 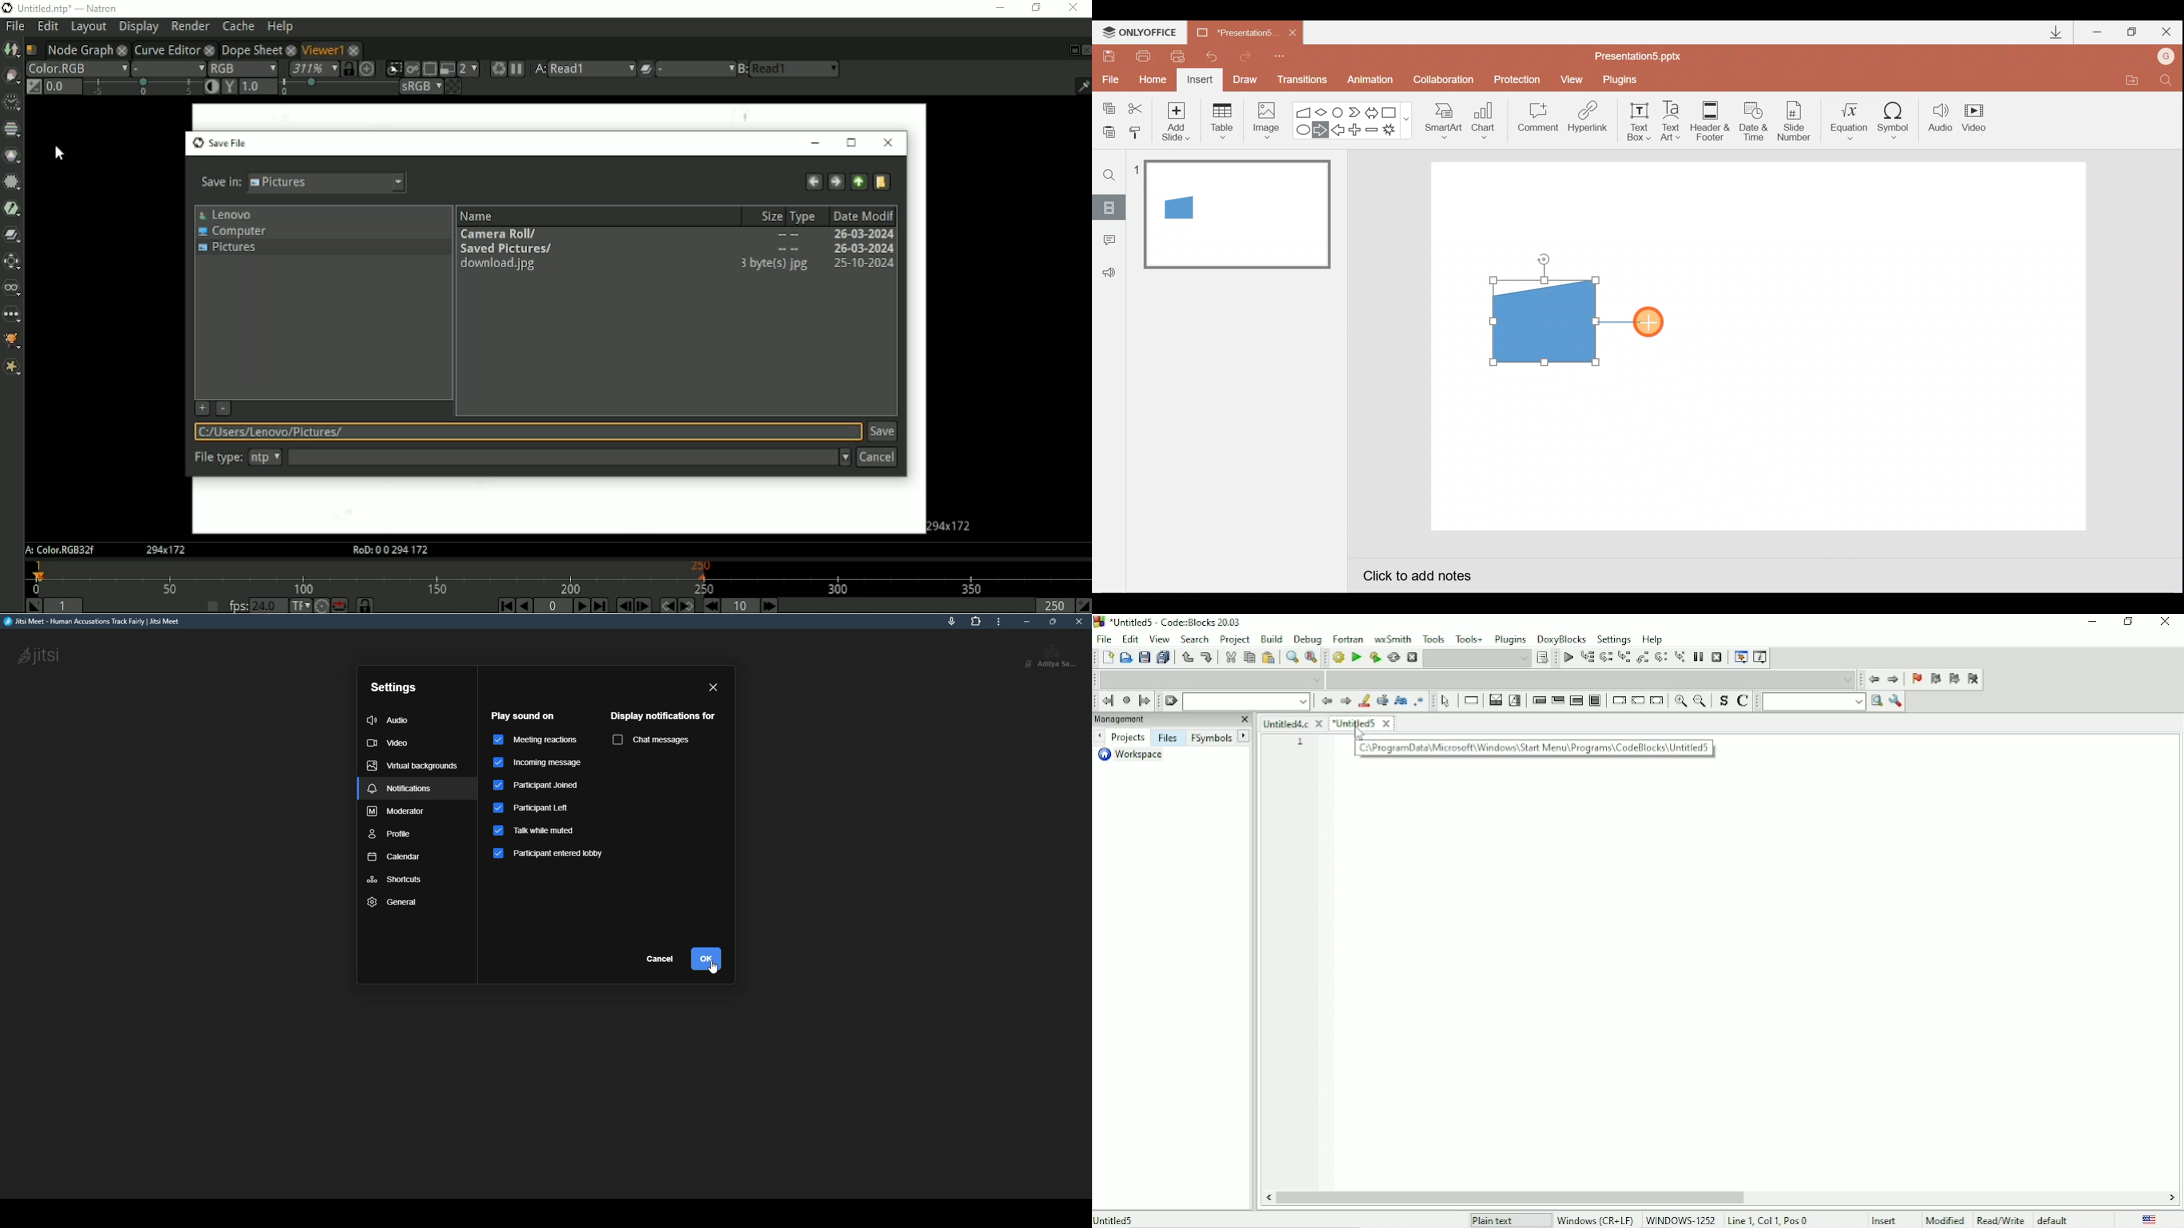 What do you see at coordinates (1605, 658) in the screenshot?
I see `Next line` at bounding box center [1605, 658].